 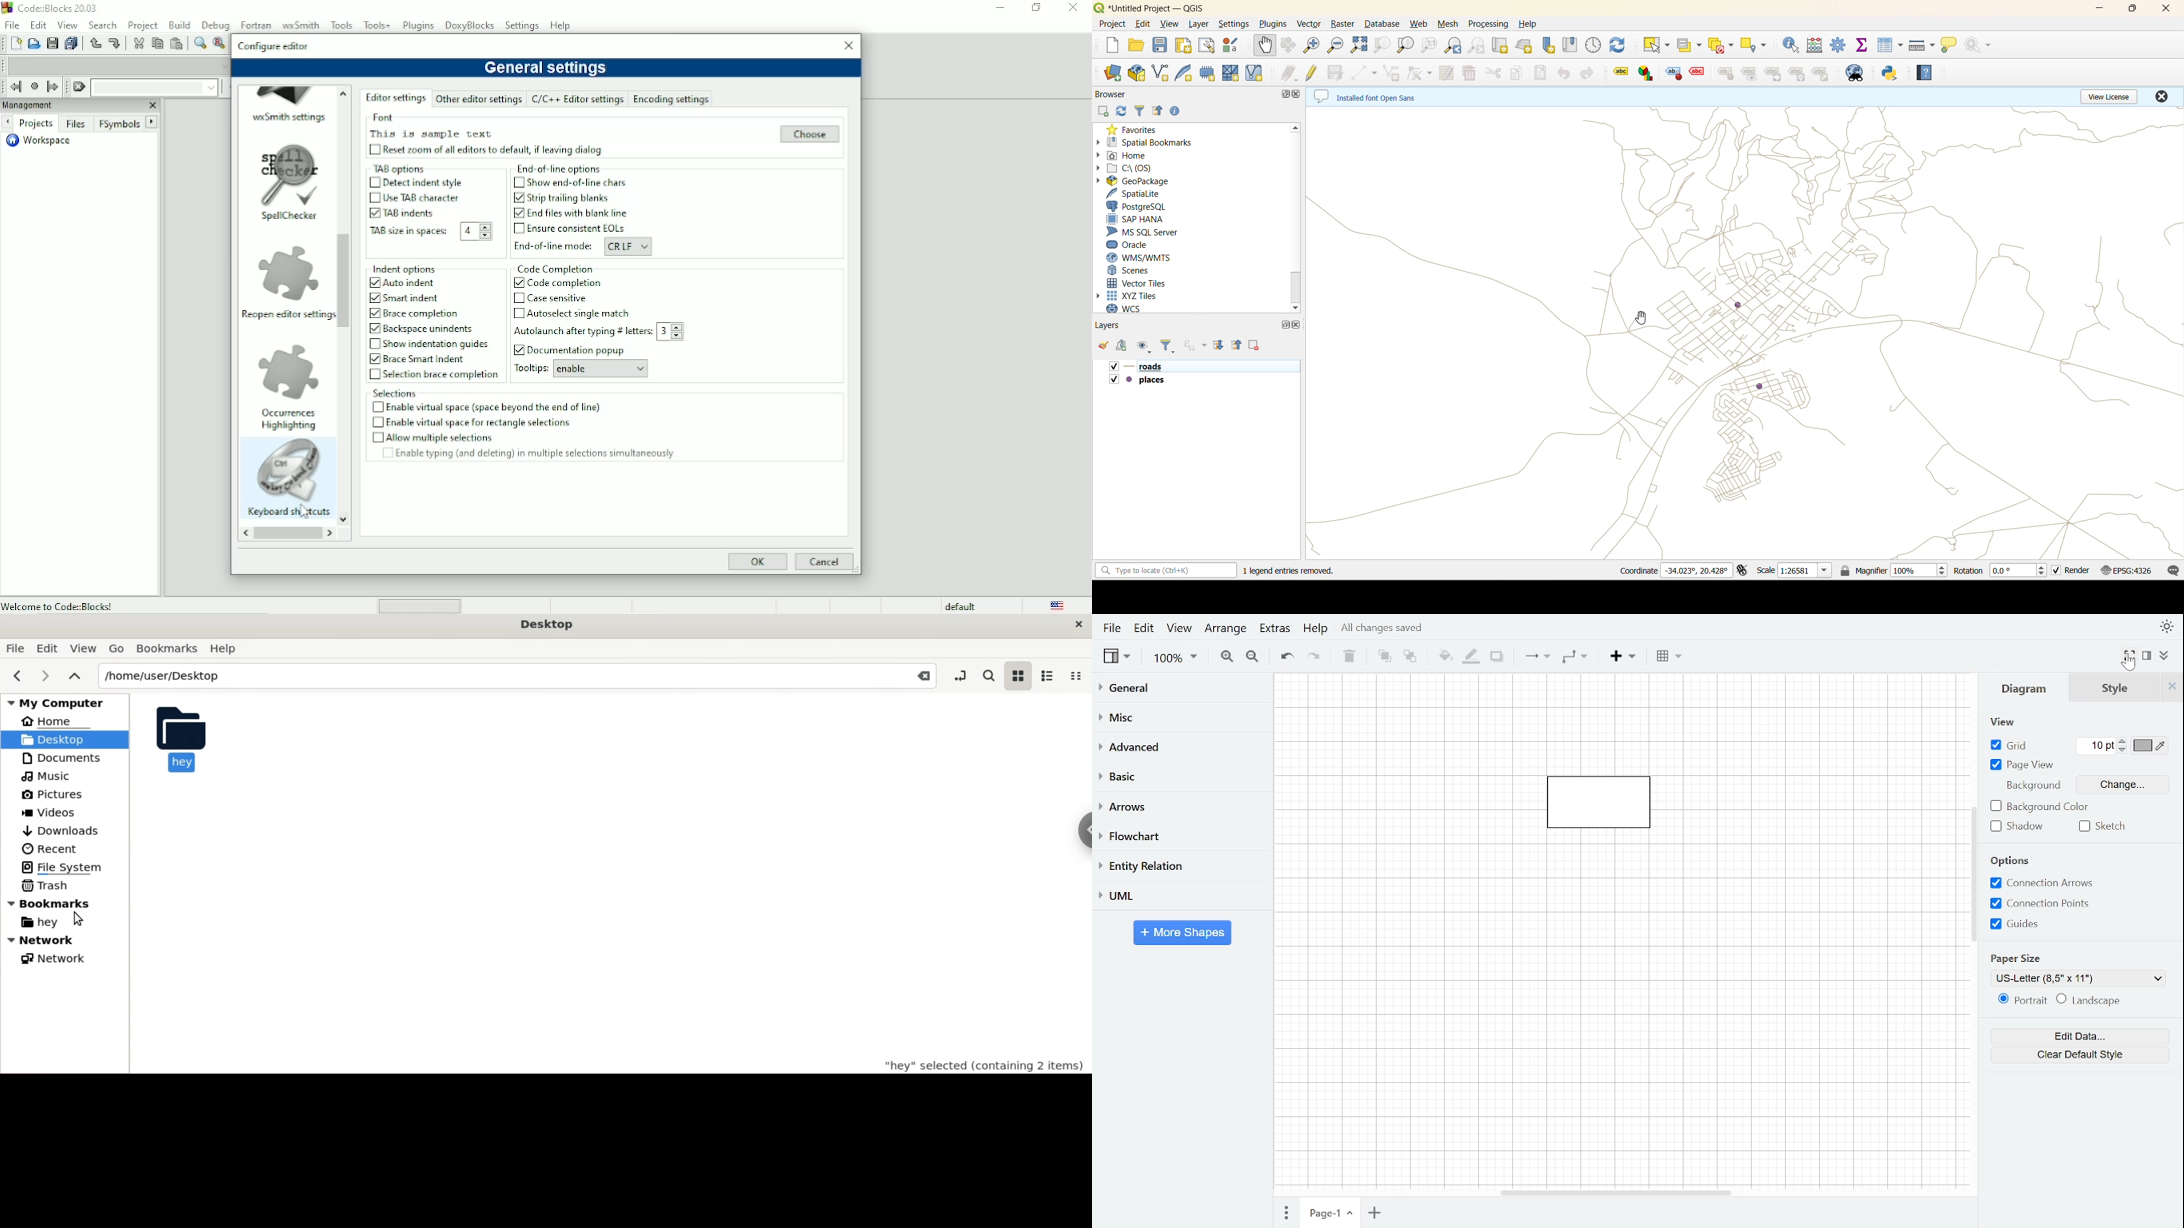 What do you see at coordinates (1385, 629) in the screenshot?
I see `All changes saved` at bounding box center [1385, 629].